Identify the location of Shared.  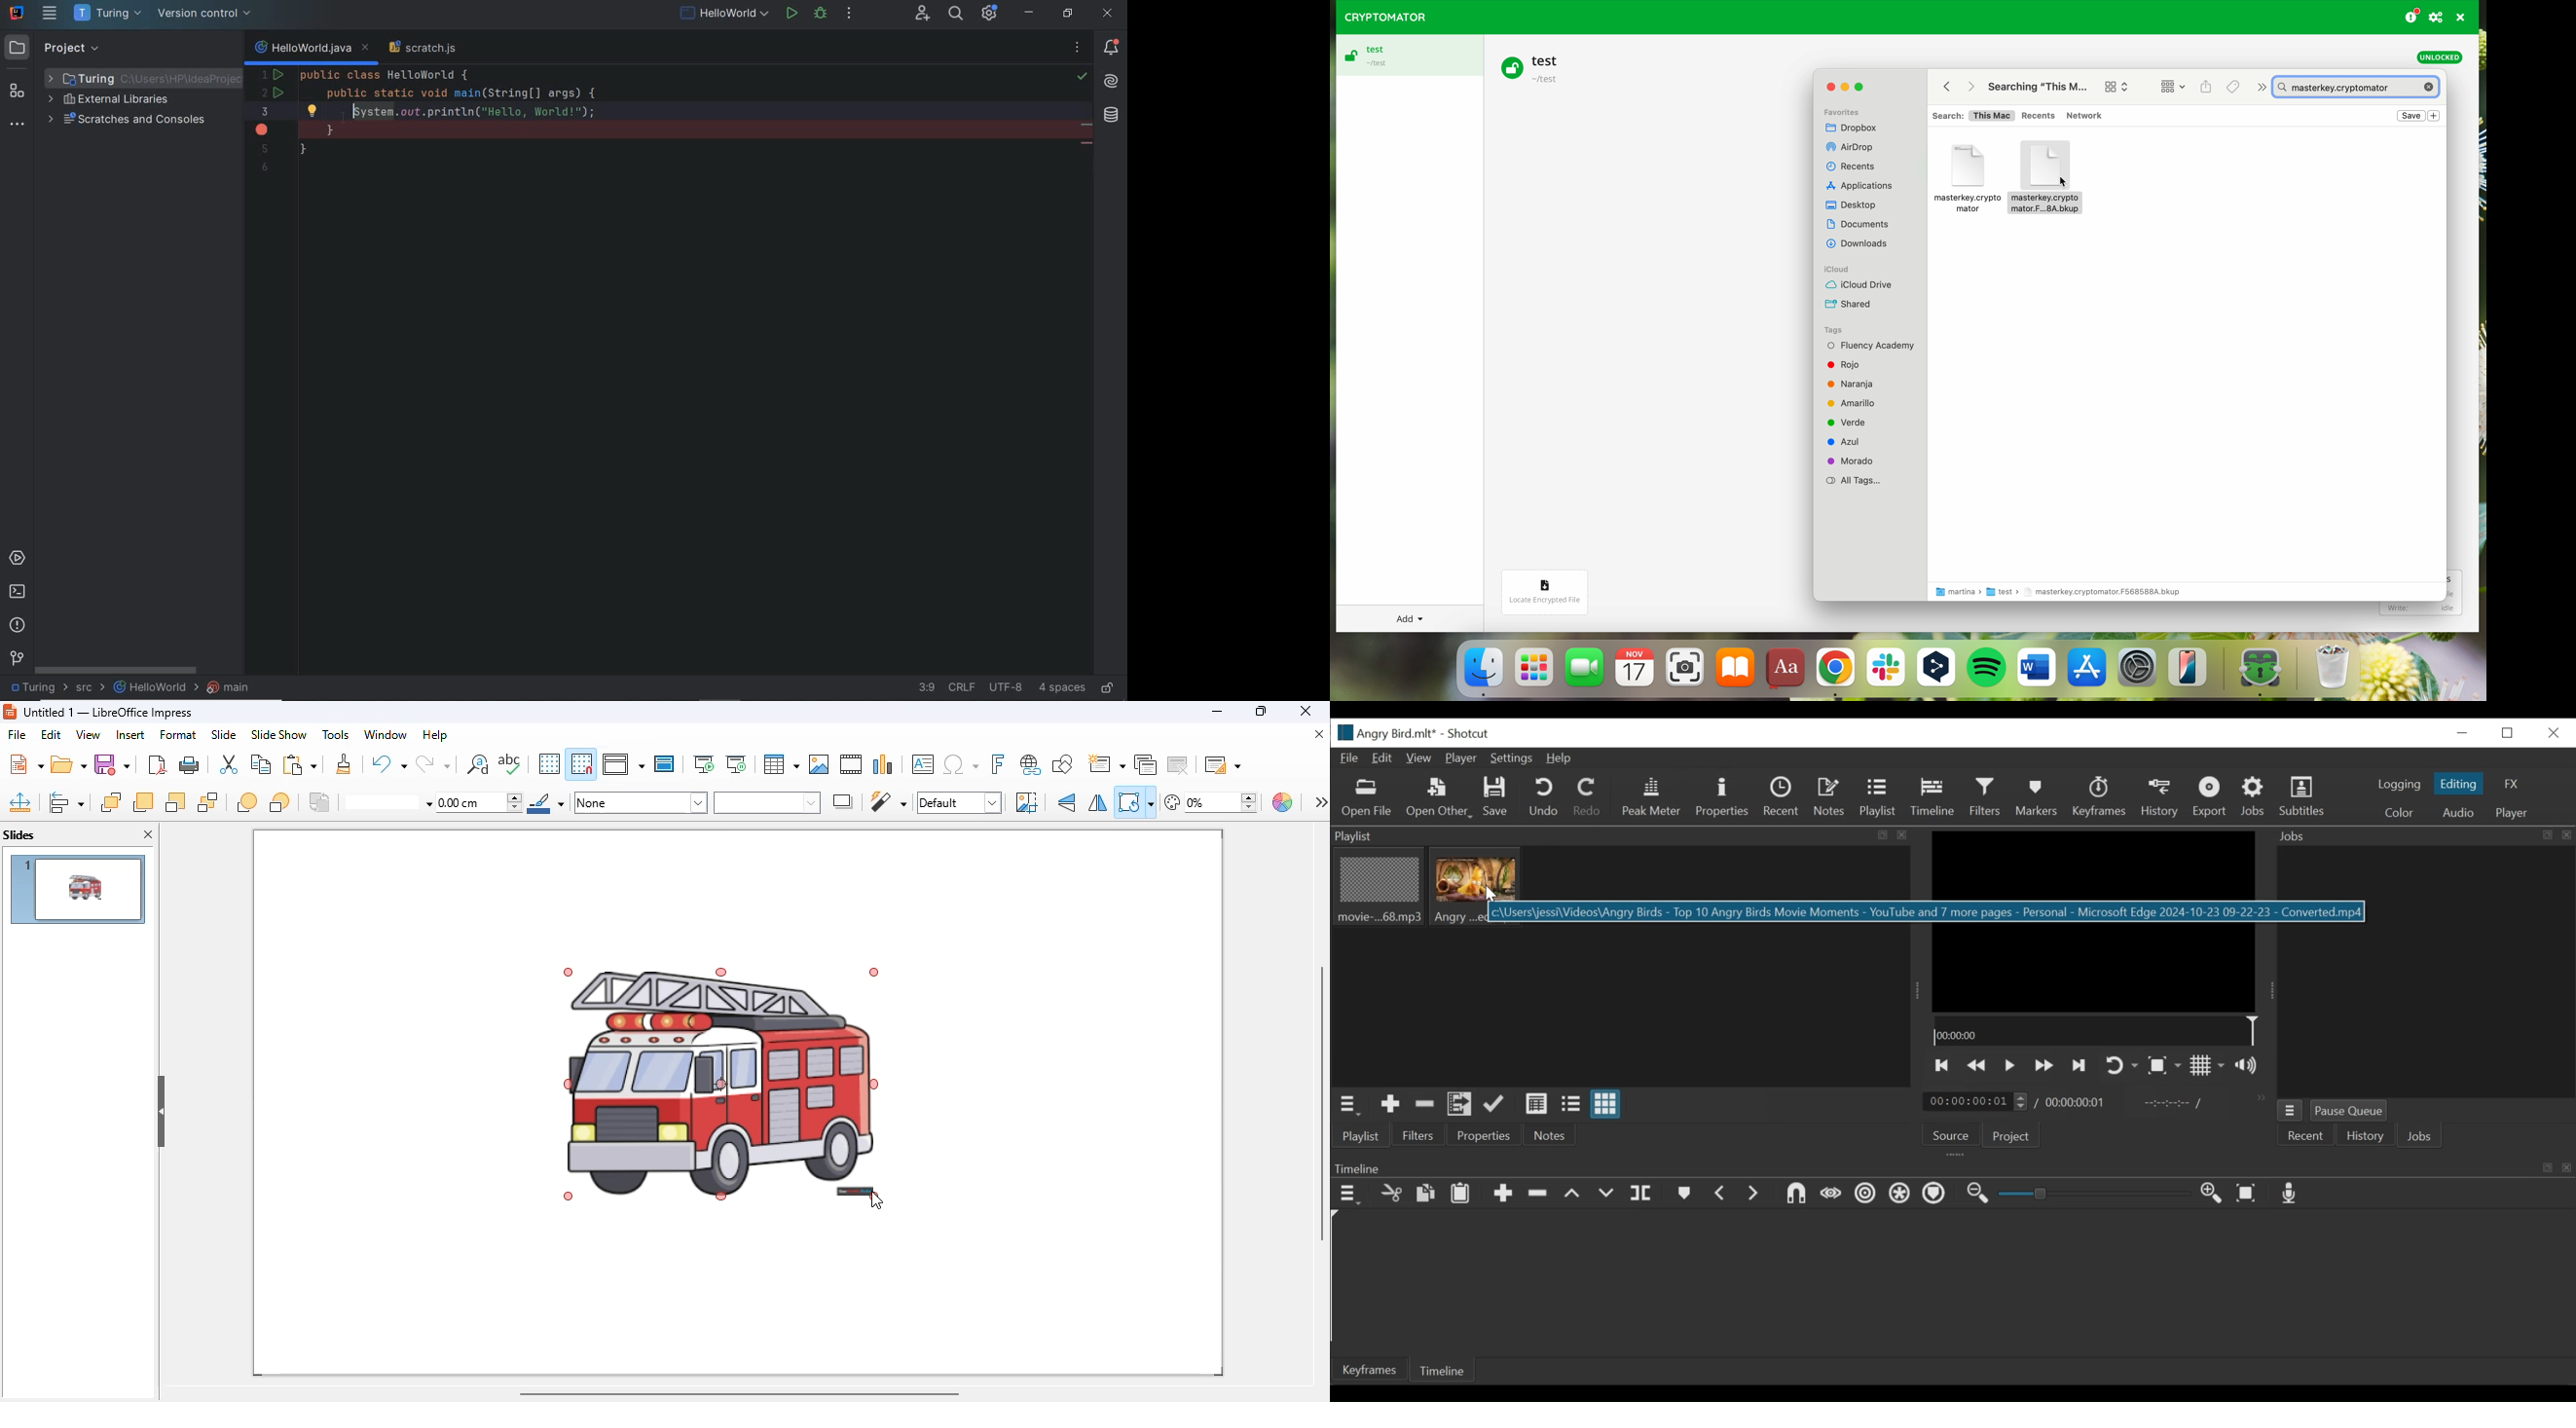
(1851, 305).